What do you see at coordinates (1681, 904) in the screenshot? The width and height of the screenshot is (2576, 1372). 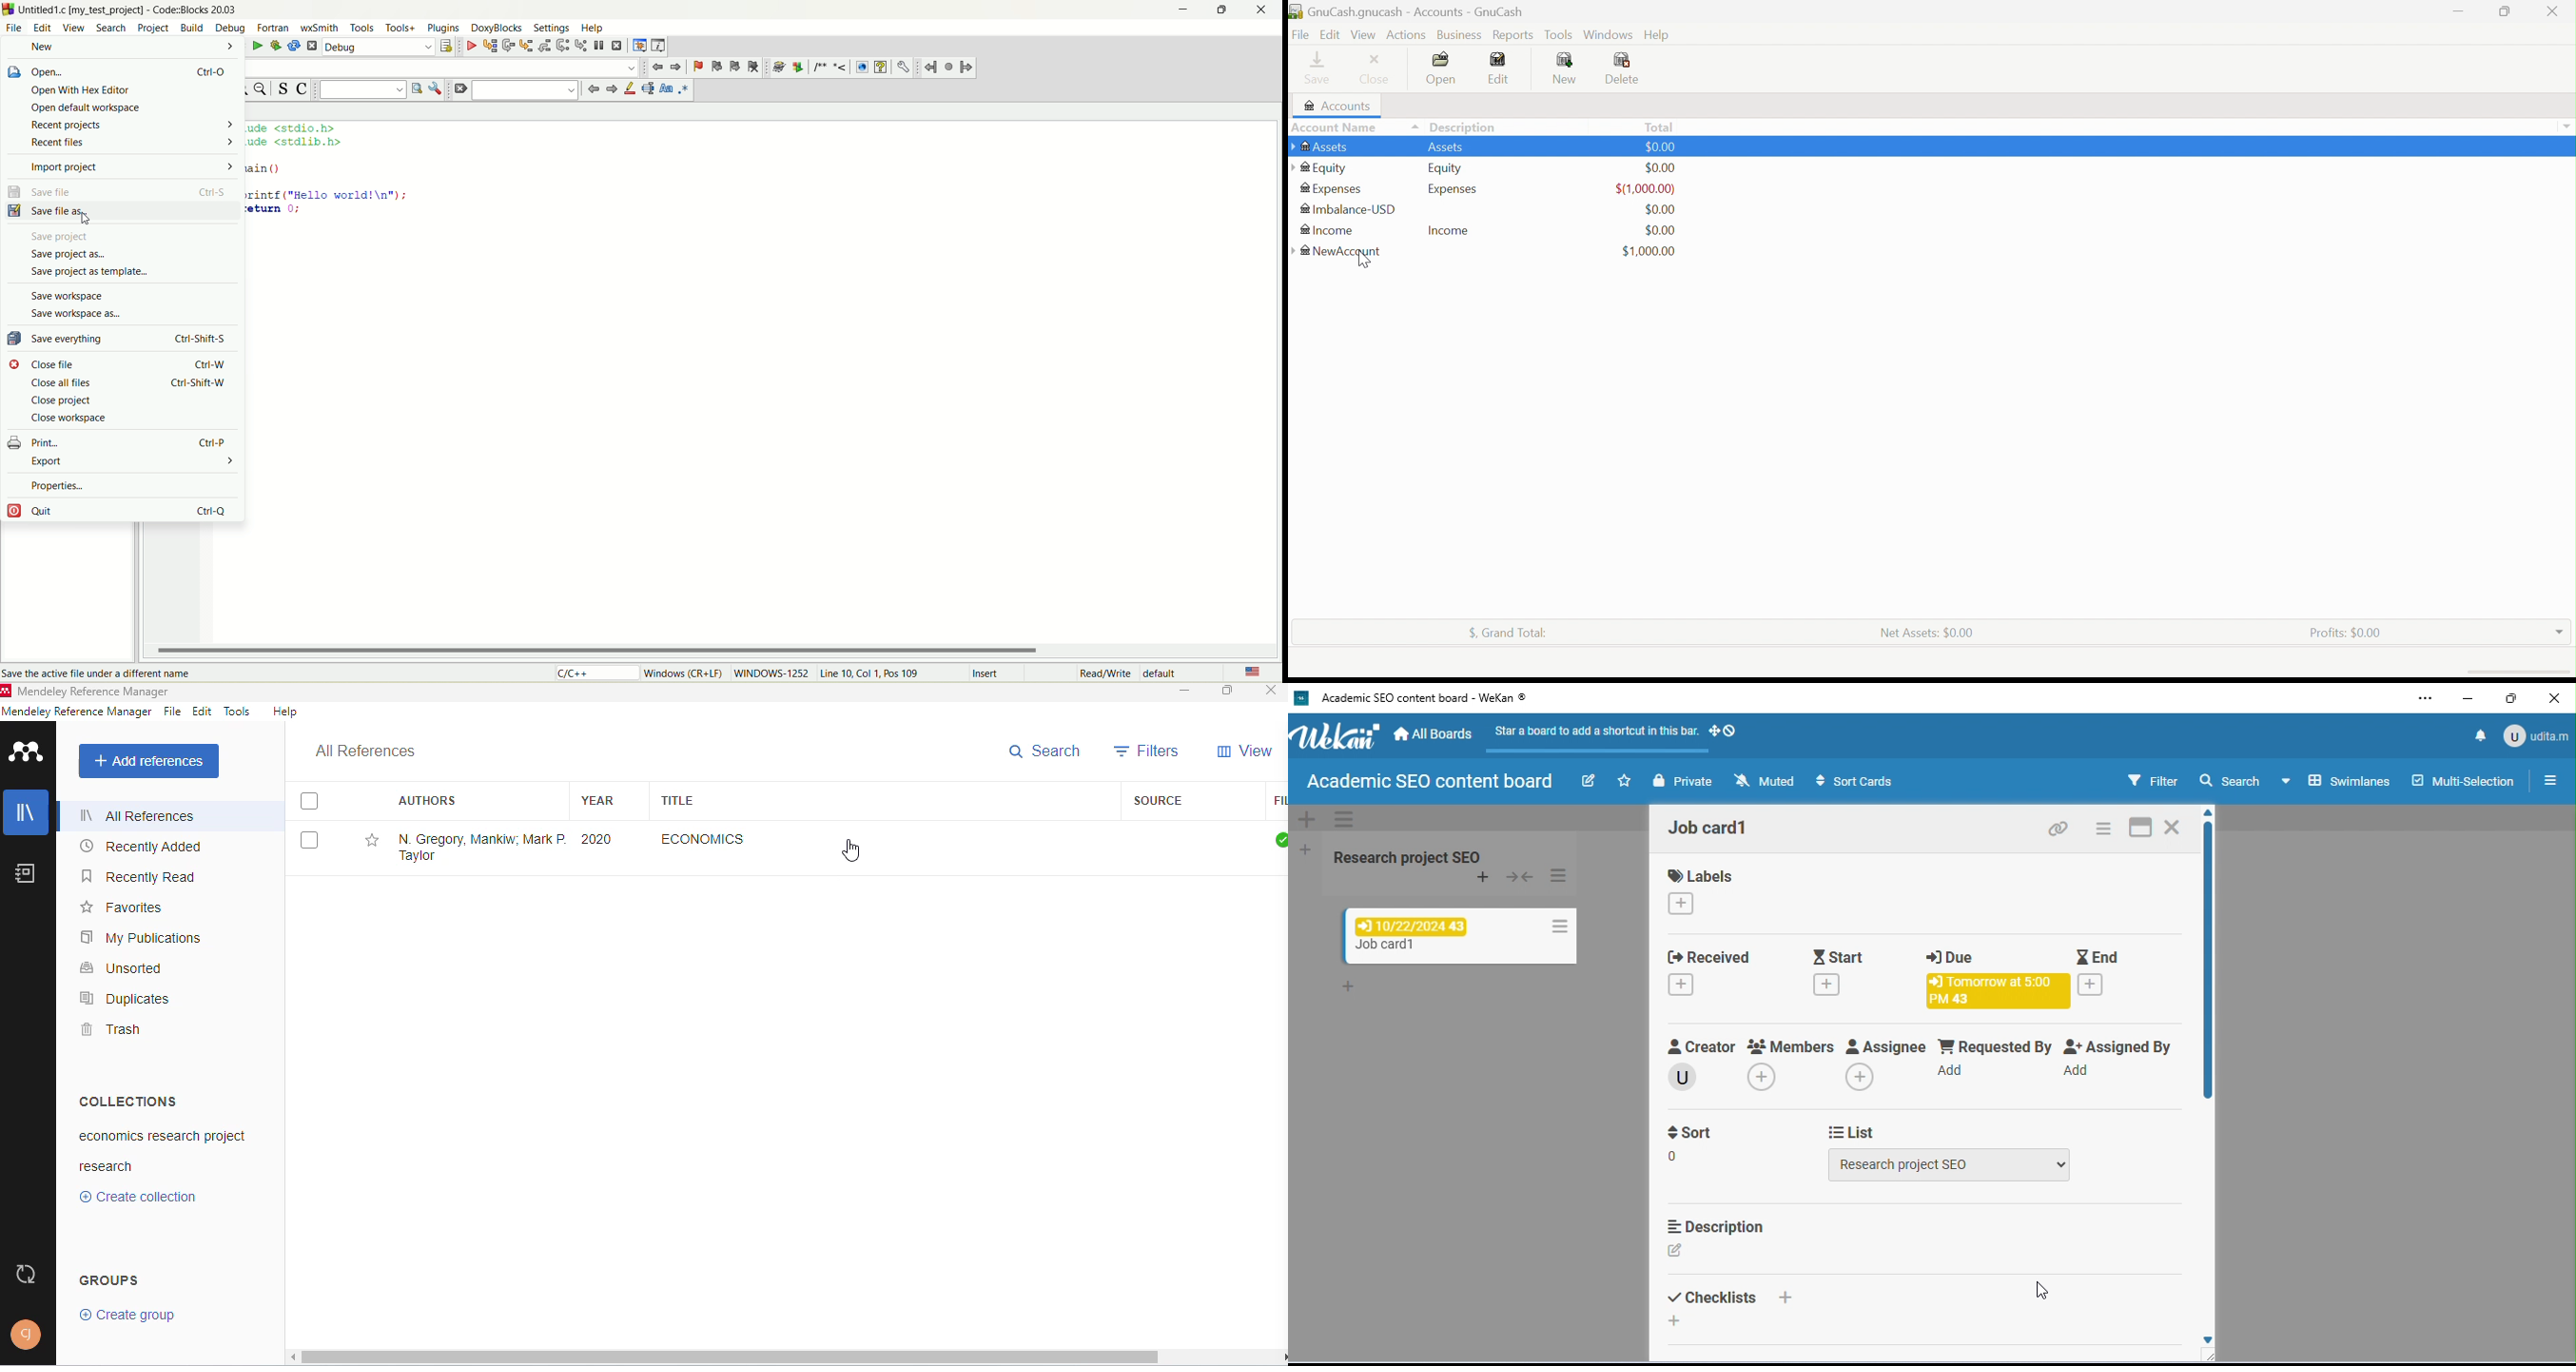 I see `change labels` at bounding box center [1681, 904].